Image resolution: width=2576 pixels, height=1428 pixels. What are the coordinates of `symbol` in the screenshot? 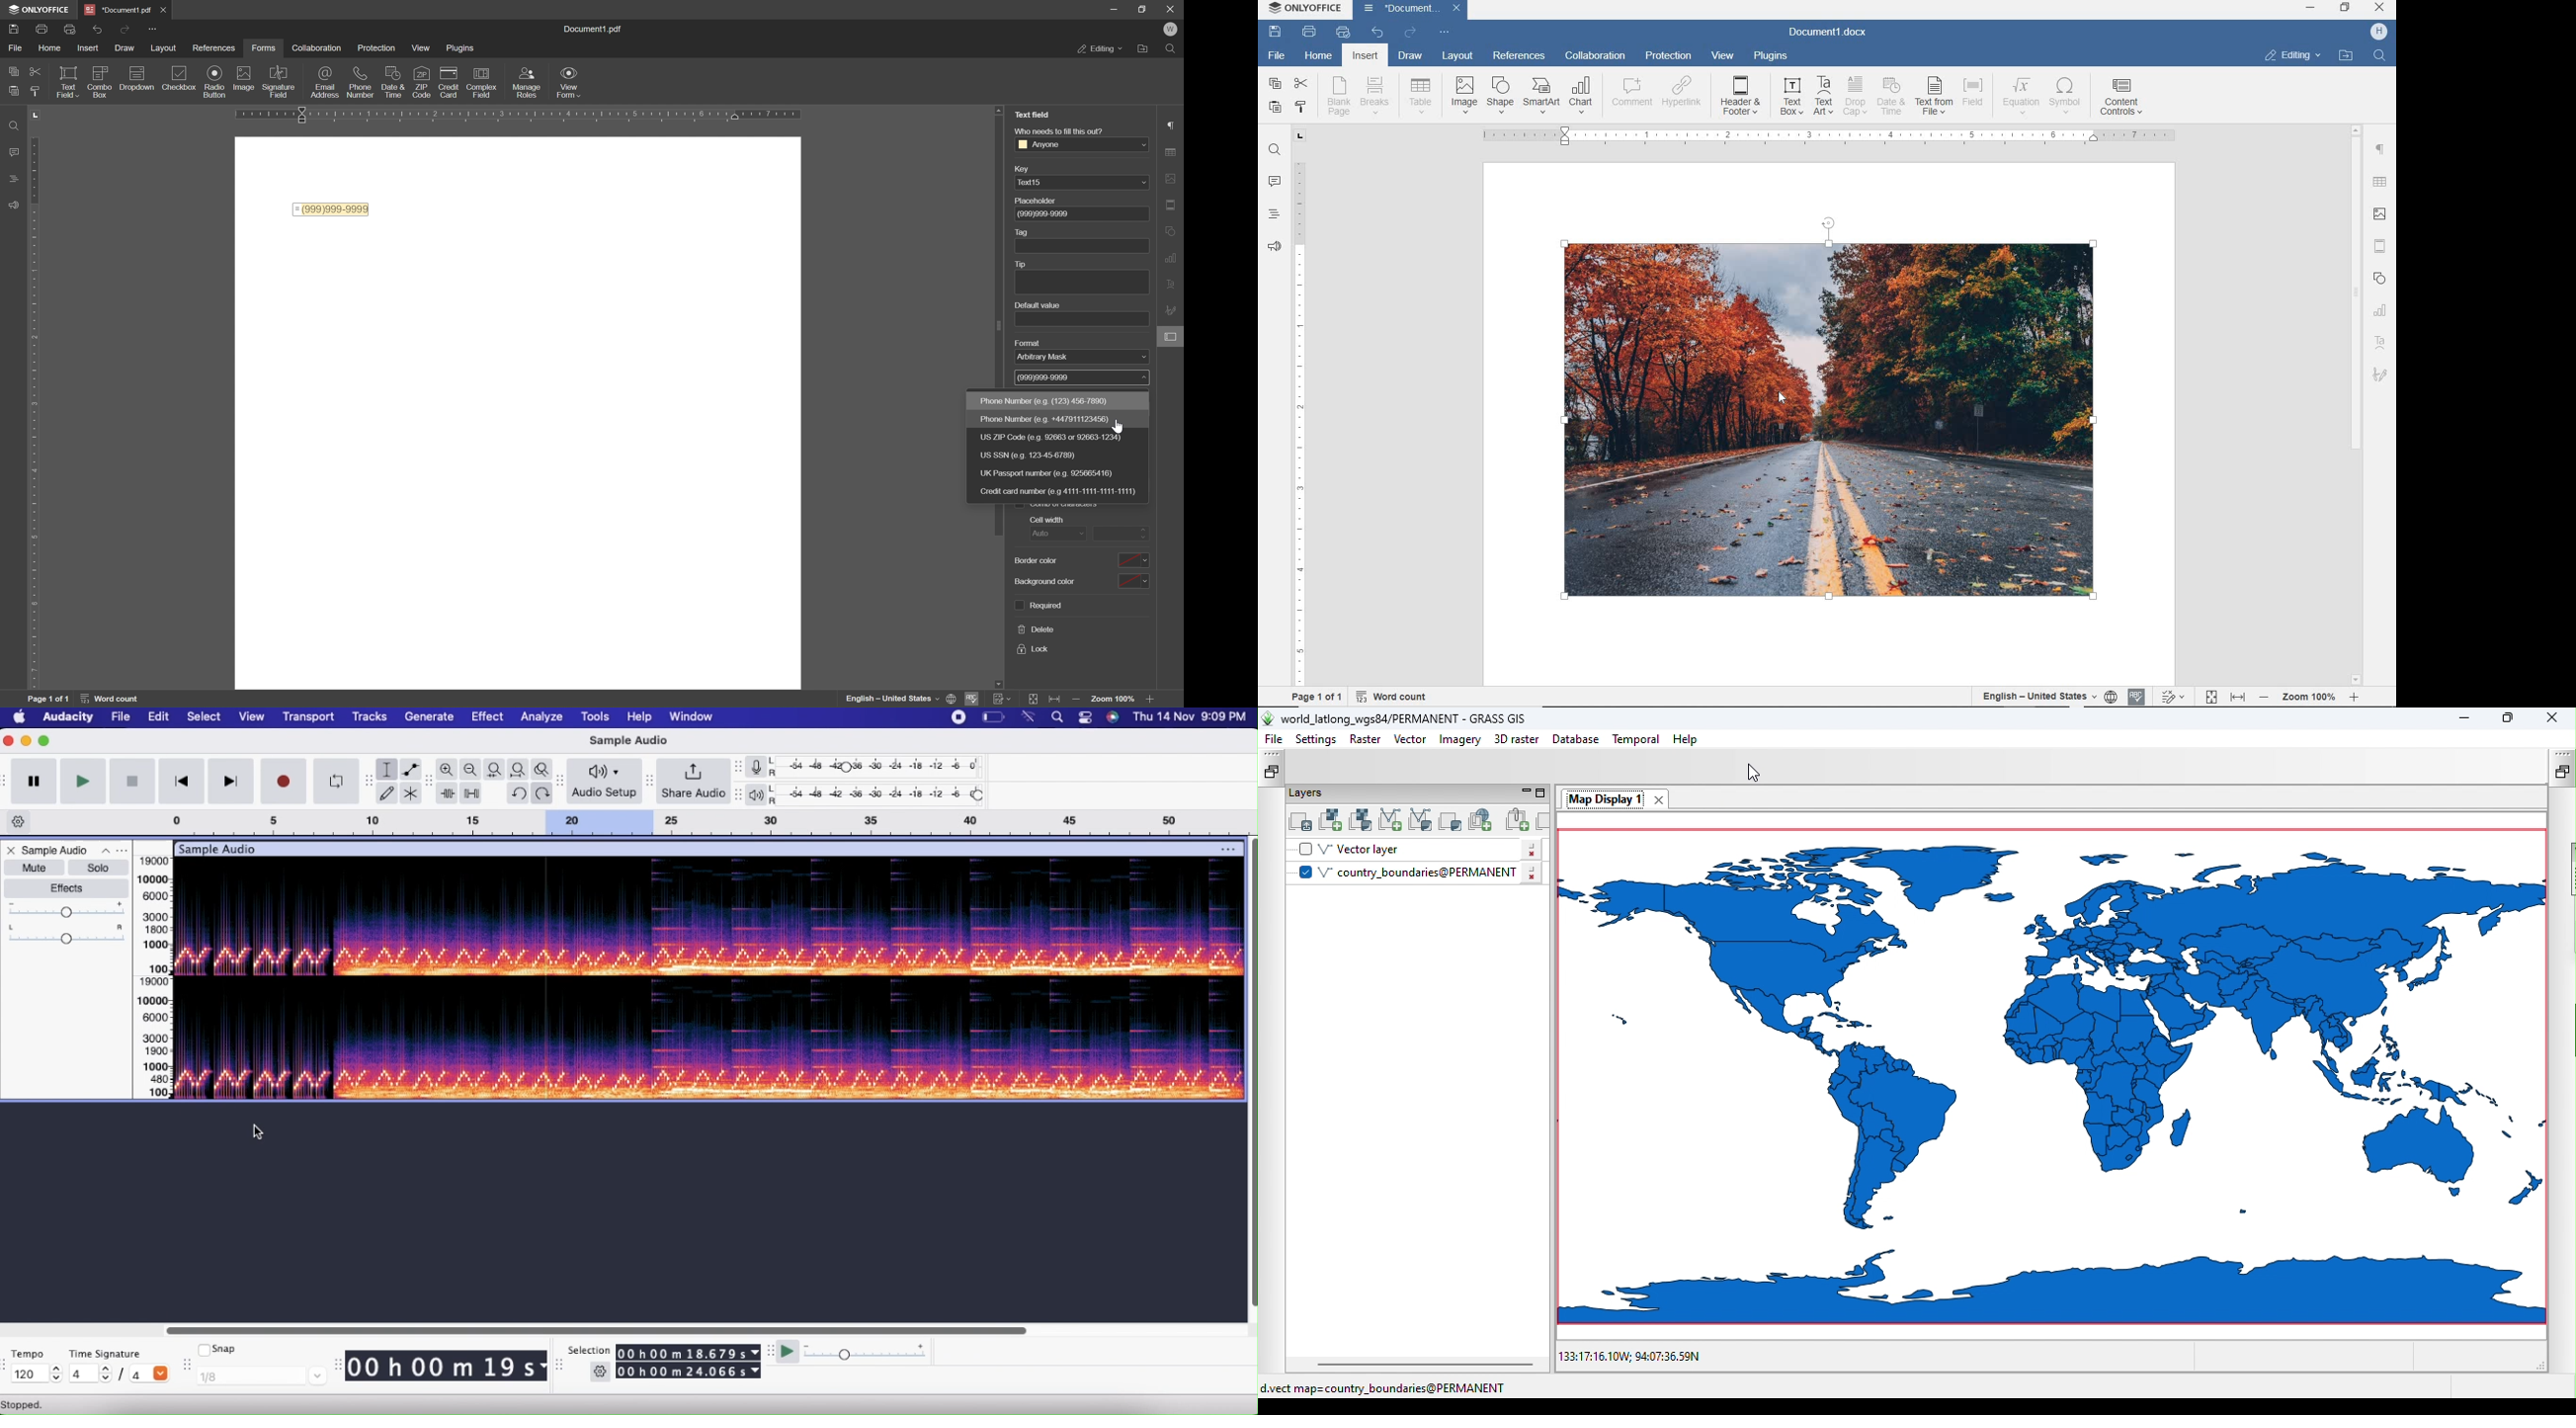 It's located at (2067, 96).